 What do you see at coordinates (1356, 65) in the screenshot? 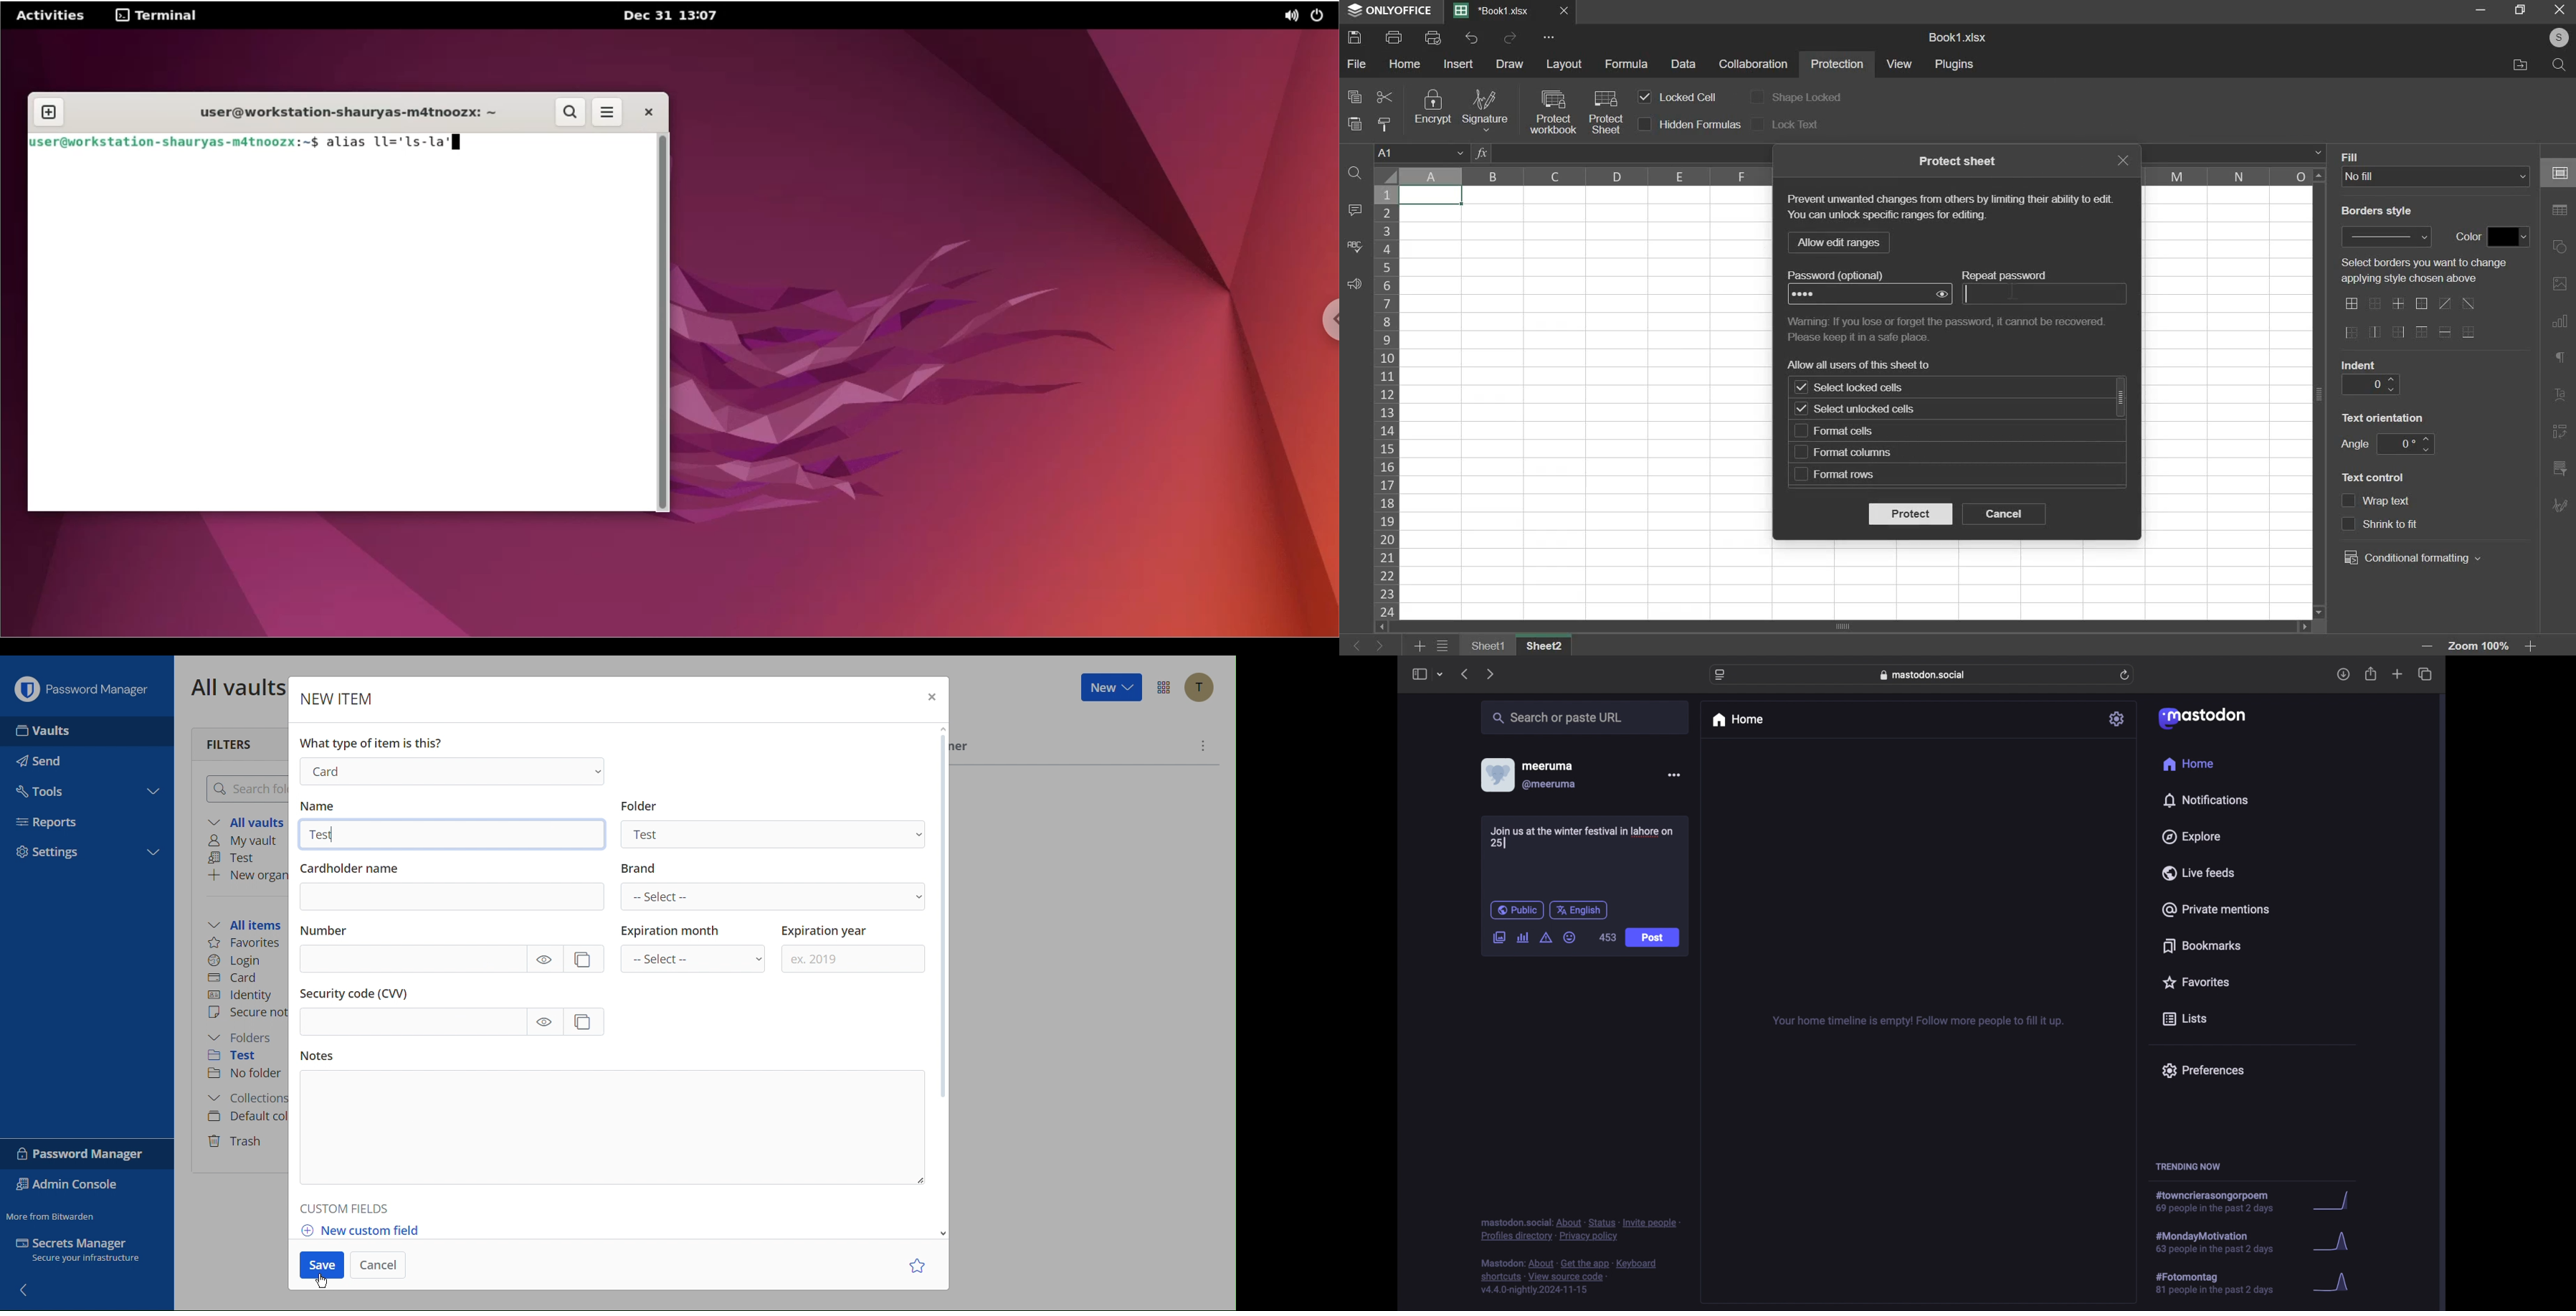
I see `file` at bounding box center [1356, 65].